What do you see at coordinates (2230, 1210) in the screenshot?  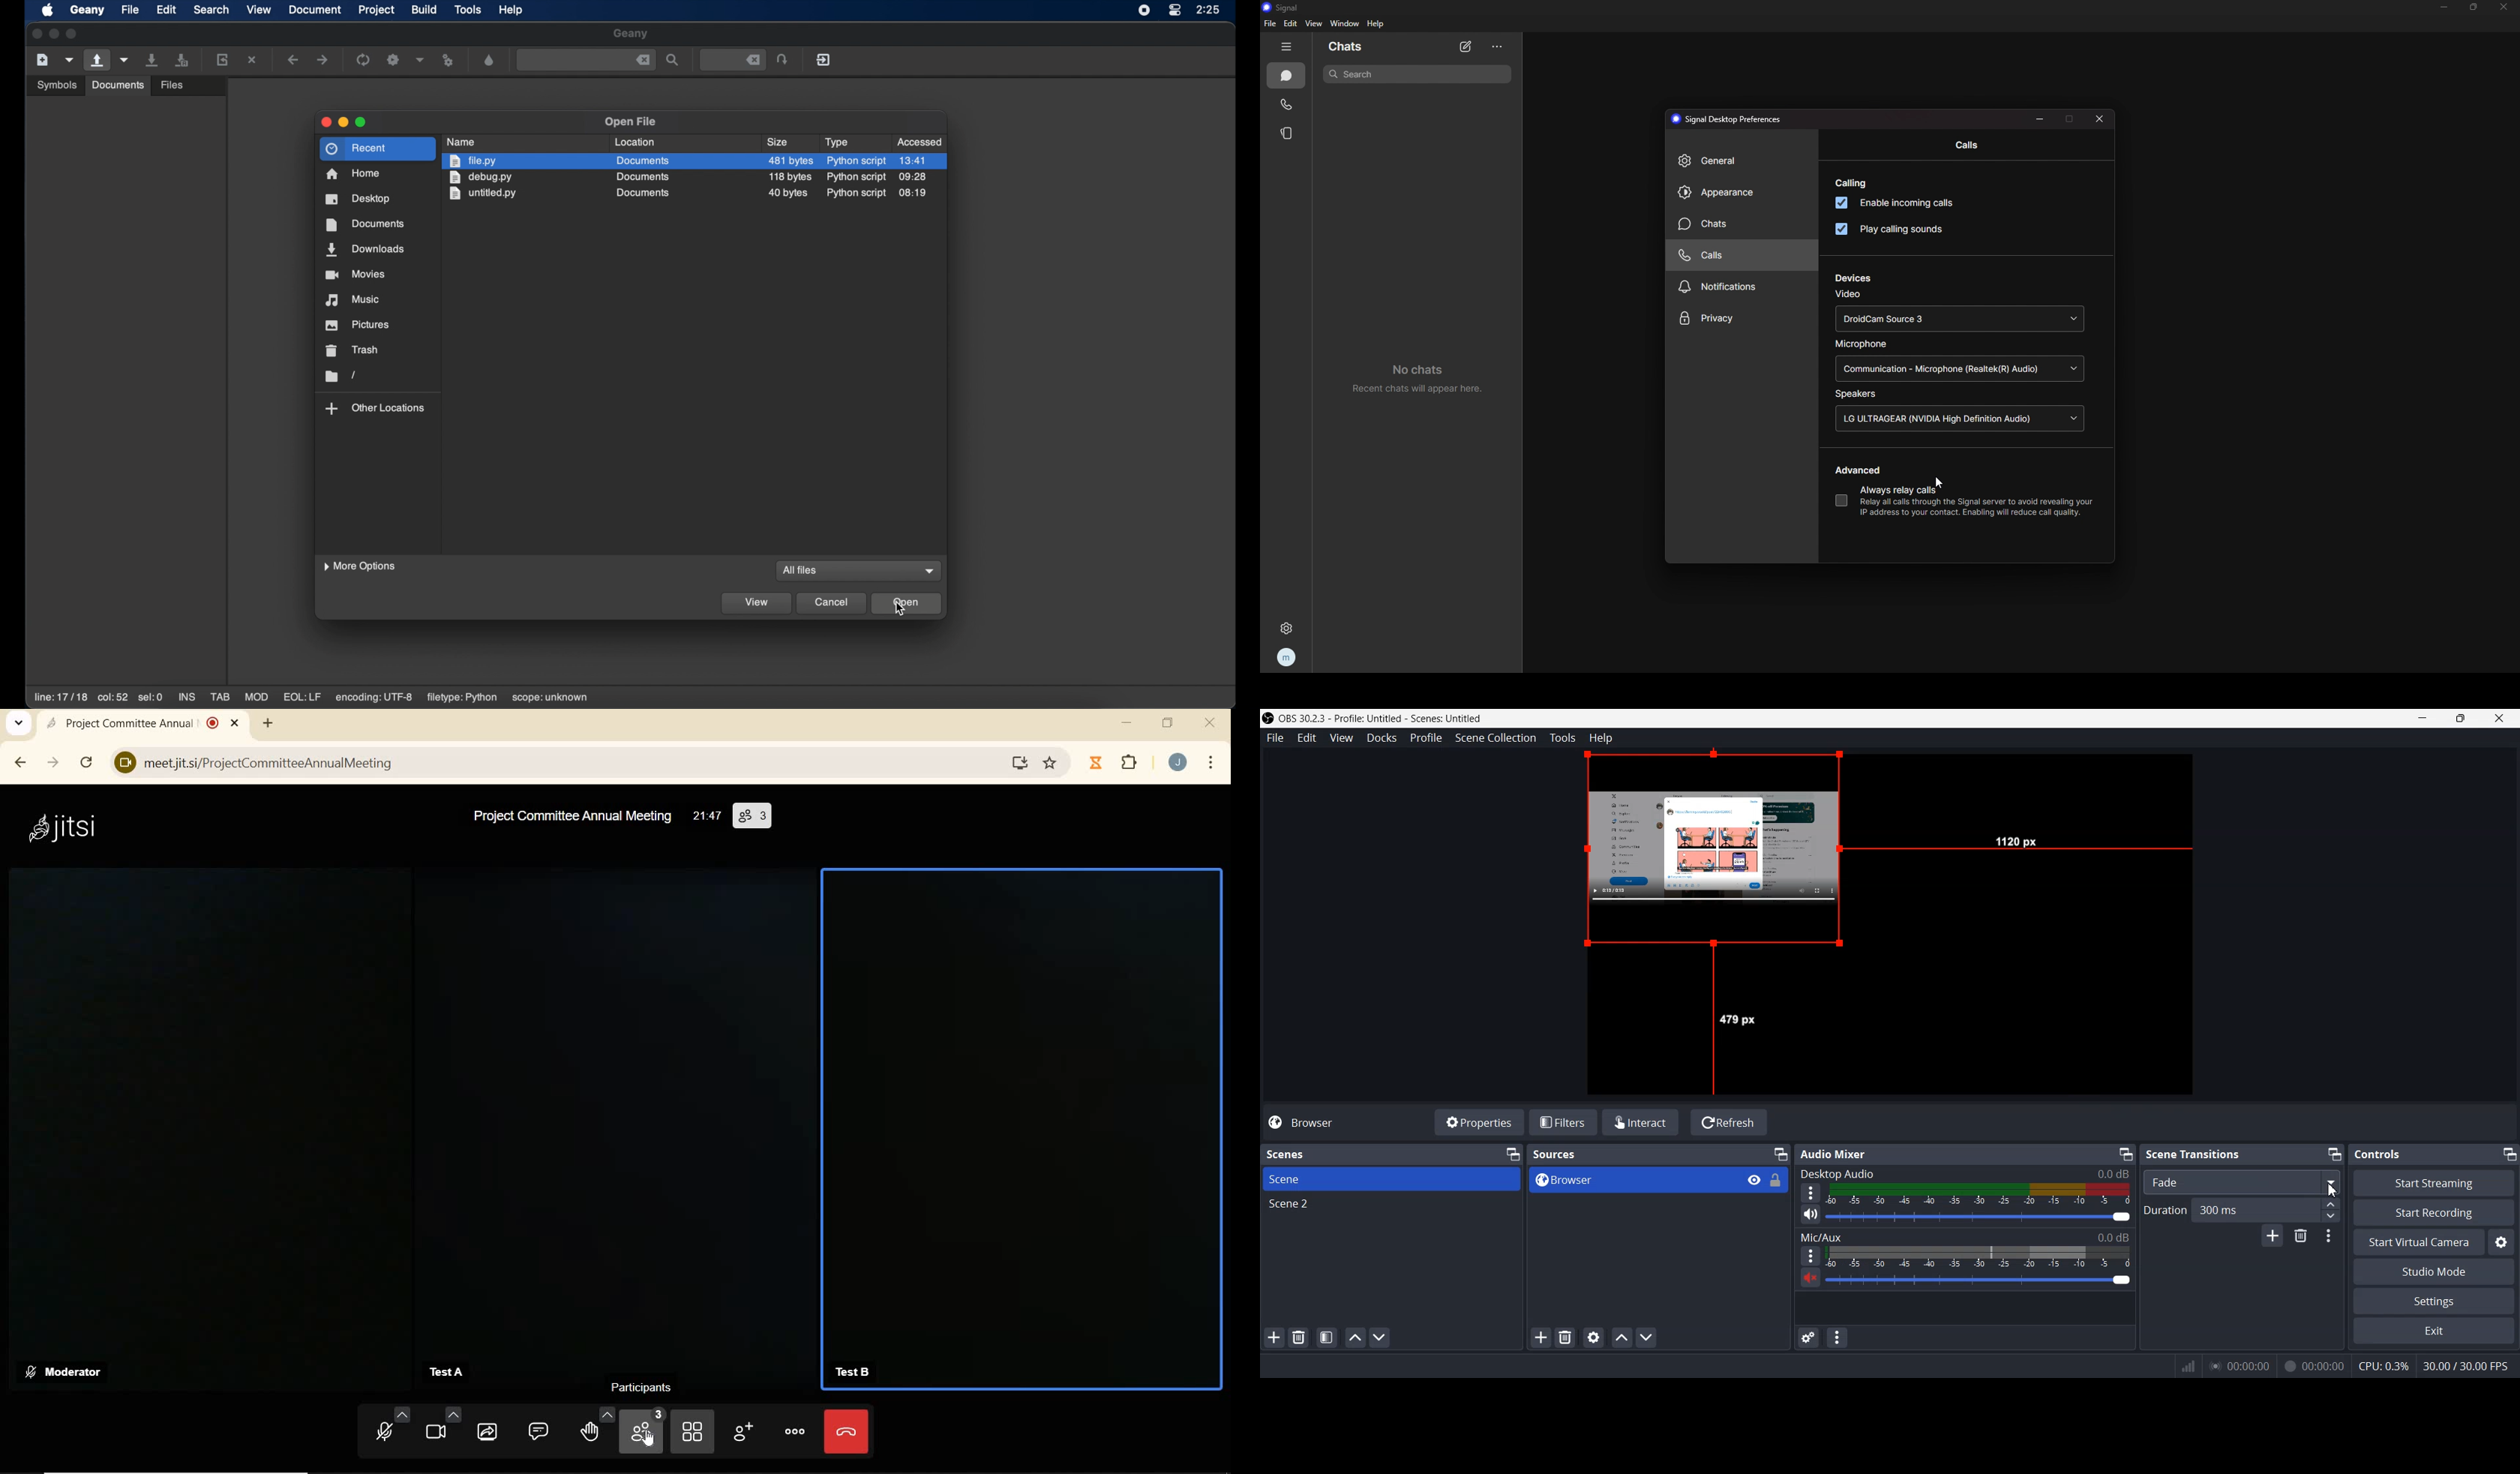 I see `Duration` at bounding box center [2230, 1210].